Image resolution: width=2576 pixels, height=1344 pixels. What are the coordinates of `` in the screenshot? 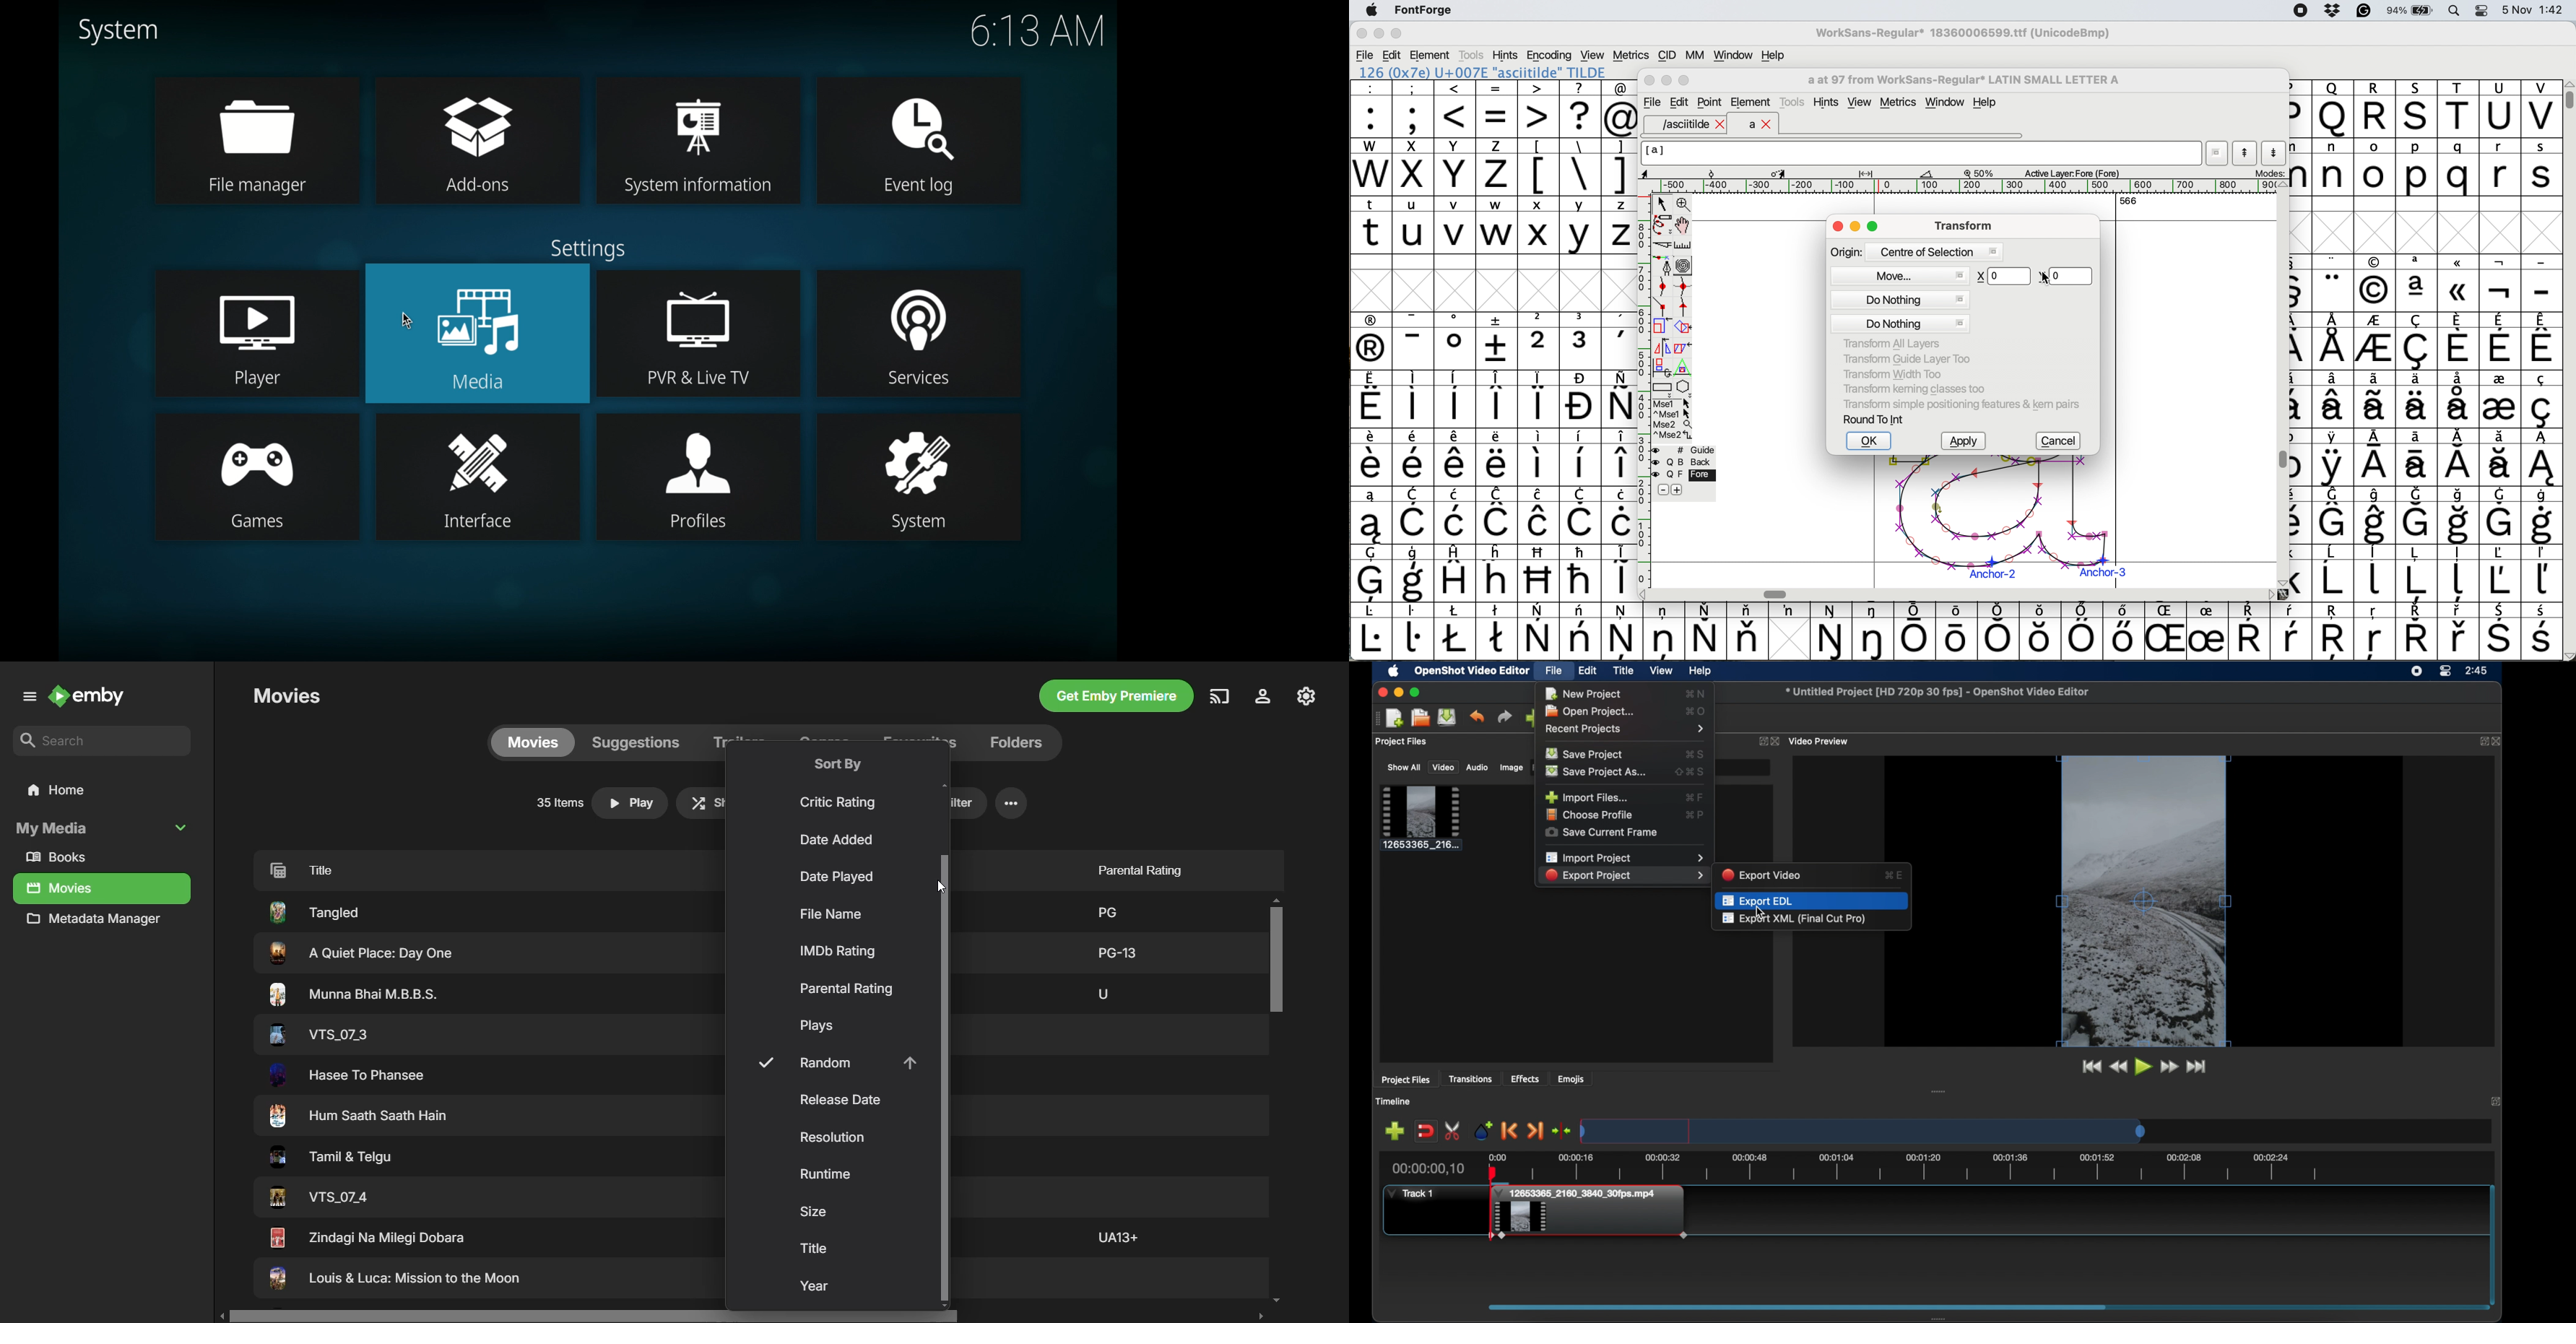 It's located at (357, 953).